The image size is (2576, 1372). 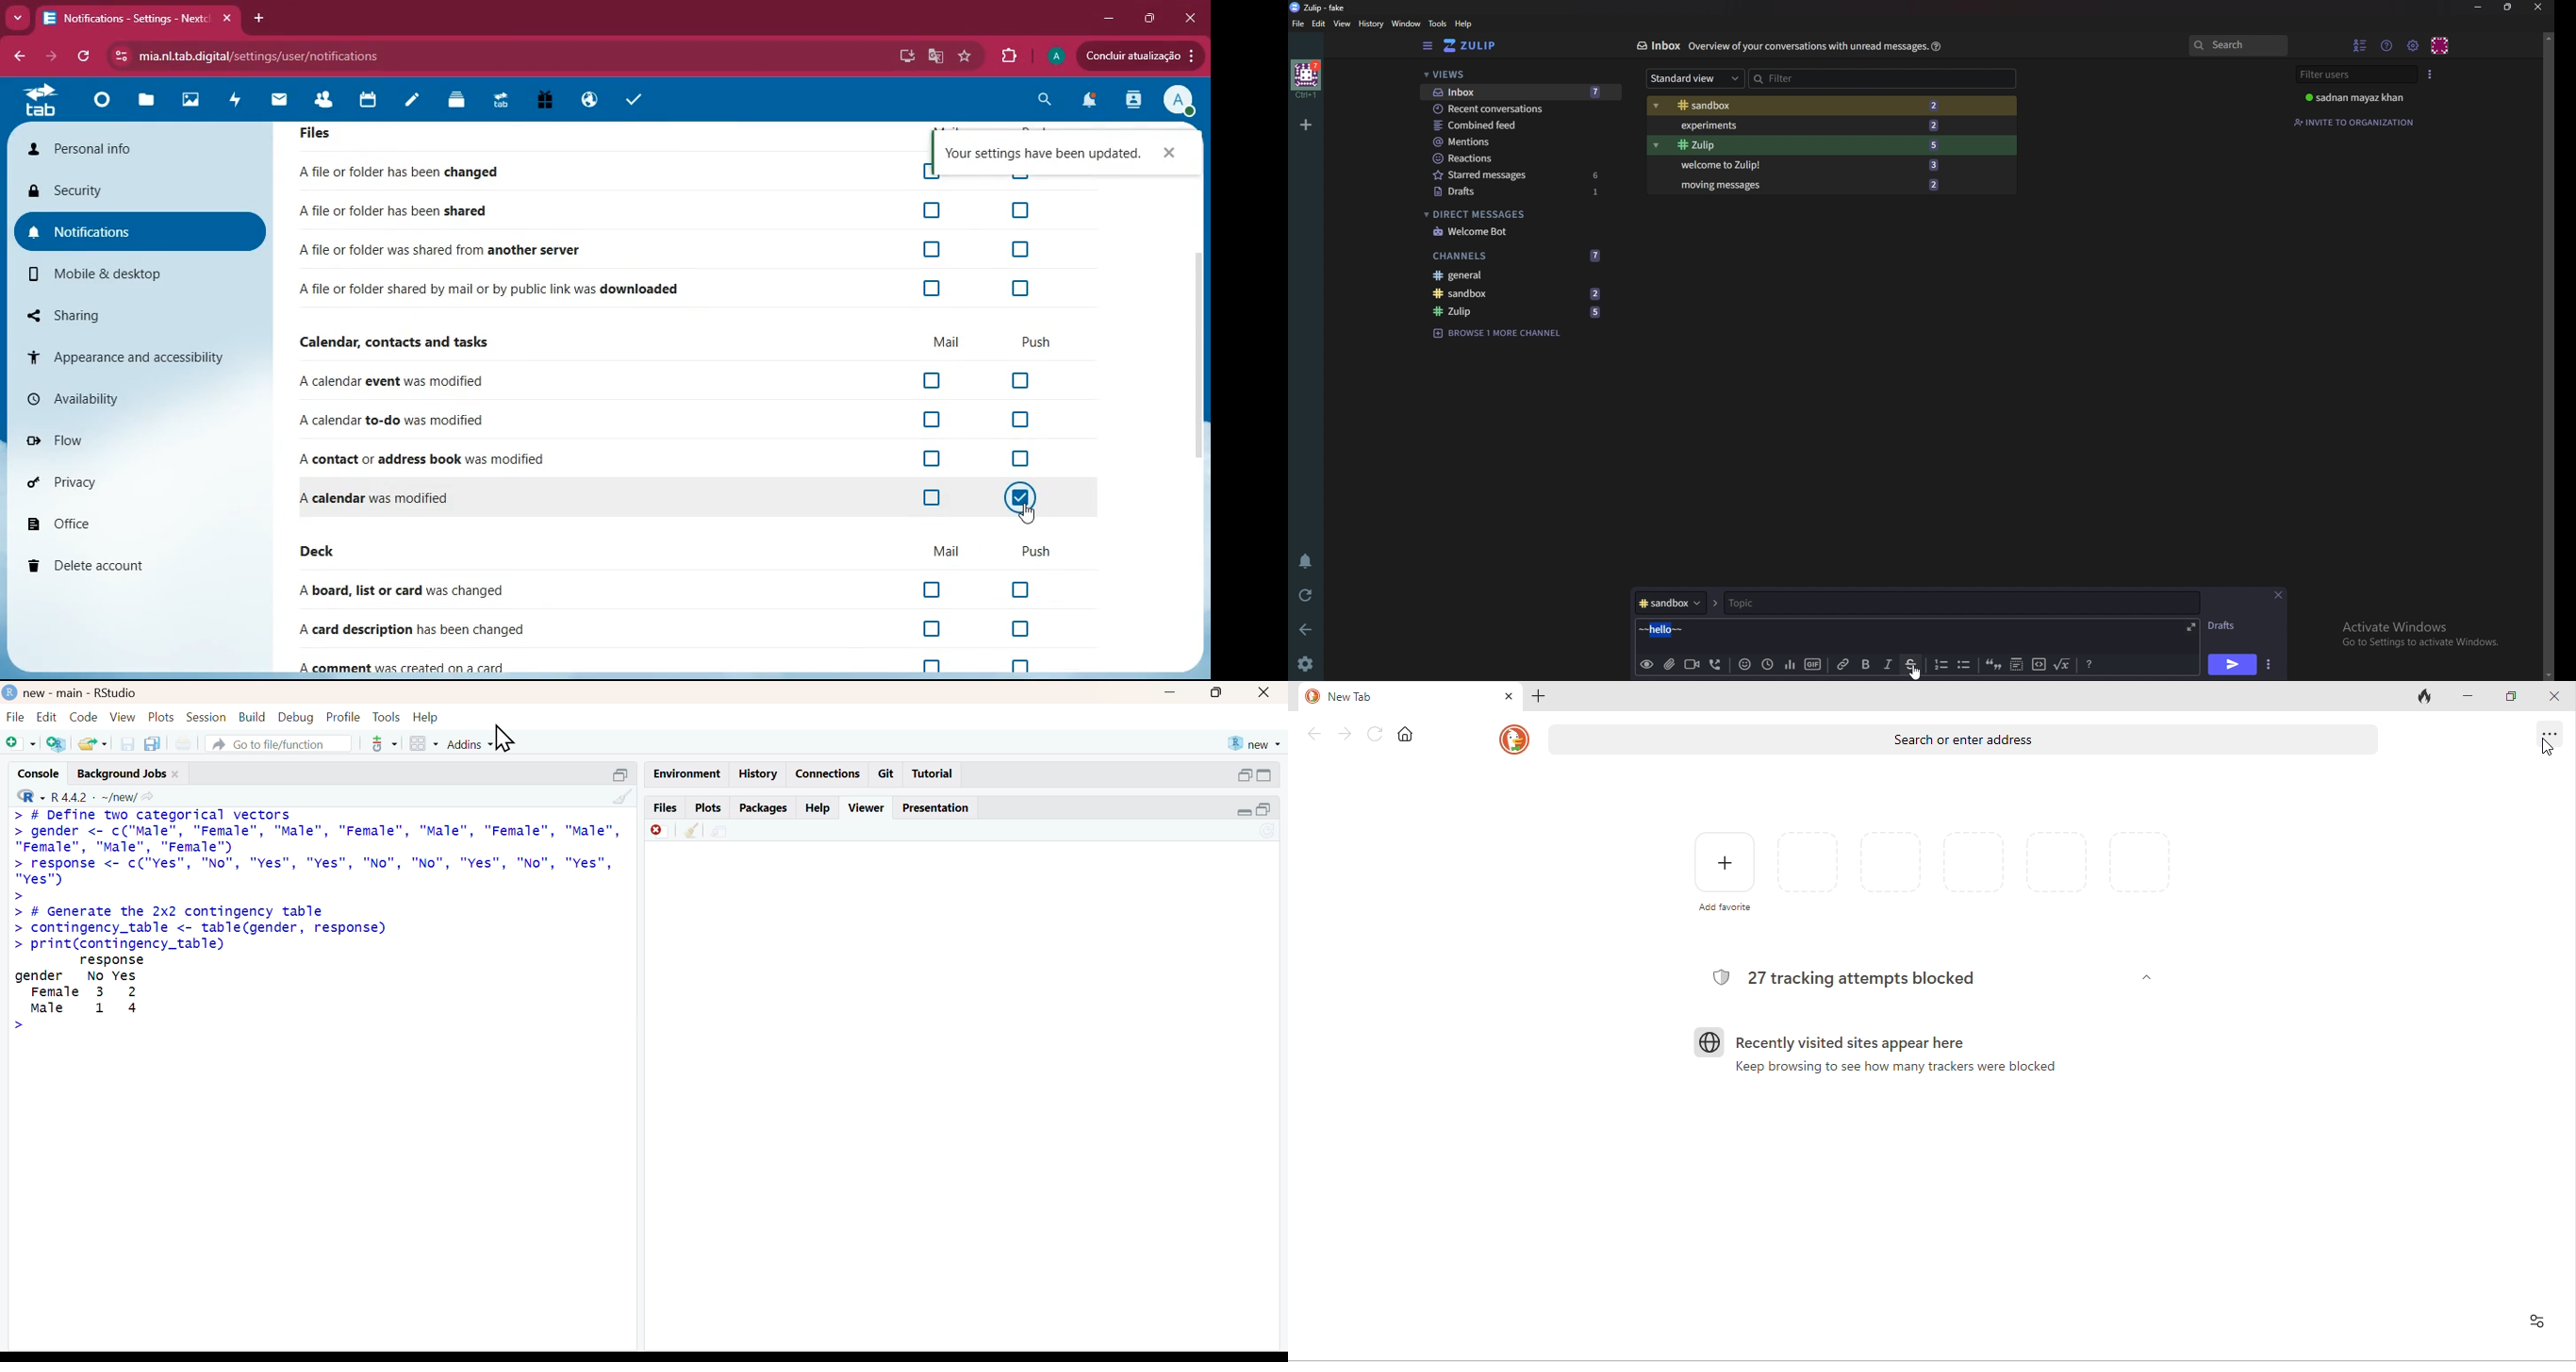 I want to click on console, so click(x=39, y=774).